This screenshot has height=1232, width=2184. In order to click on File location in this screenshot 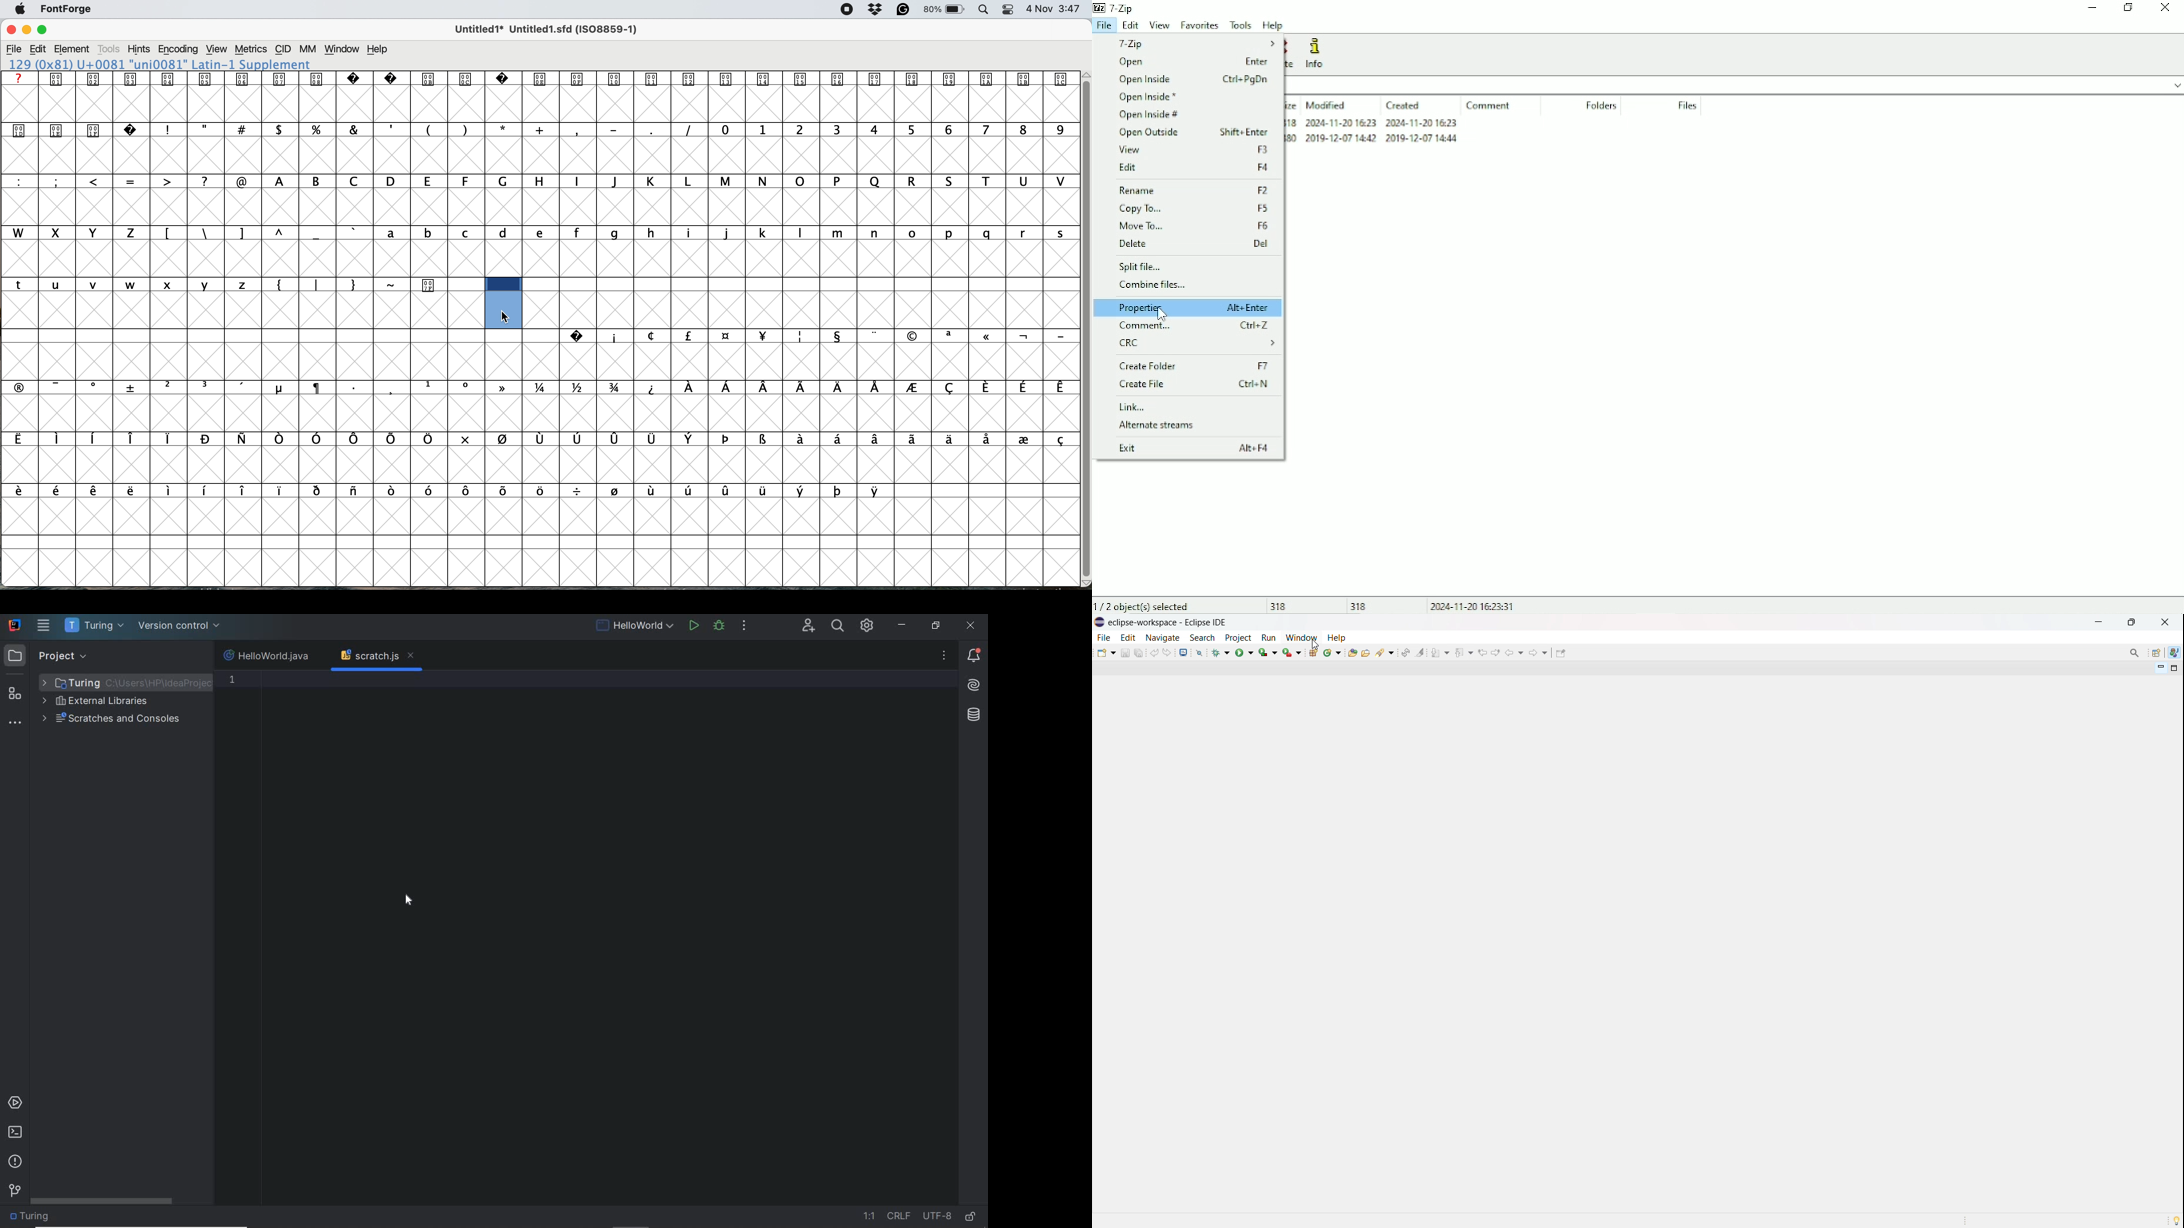, I will do `click(1726, 84)`.